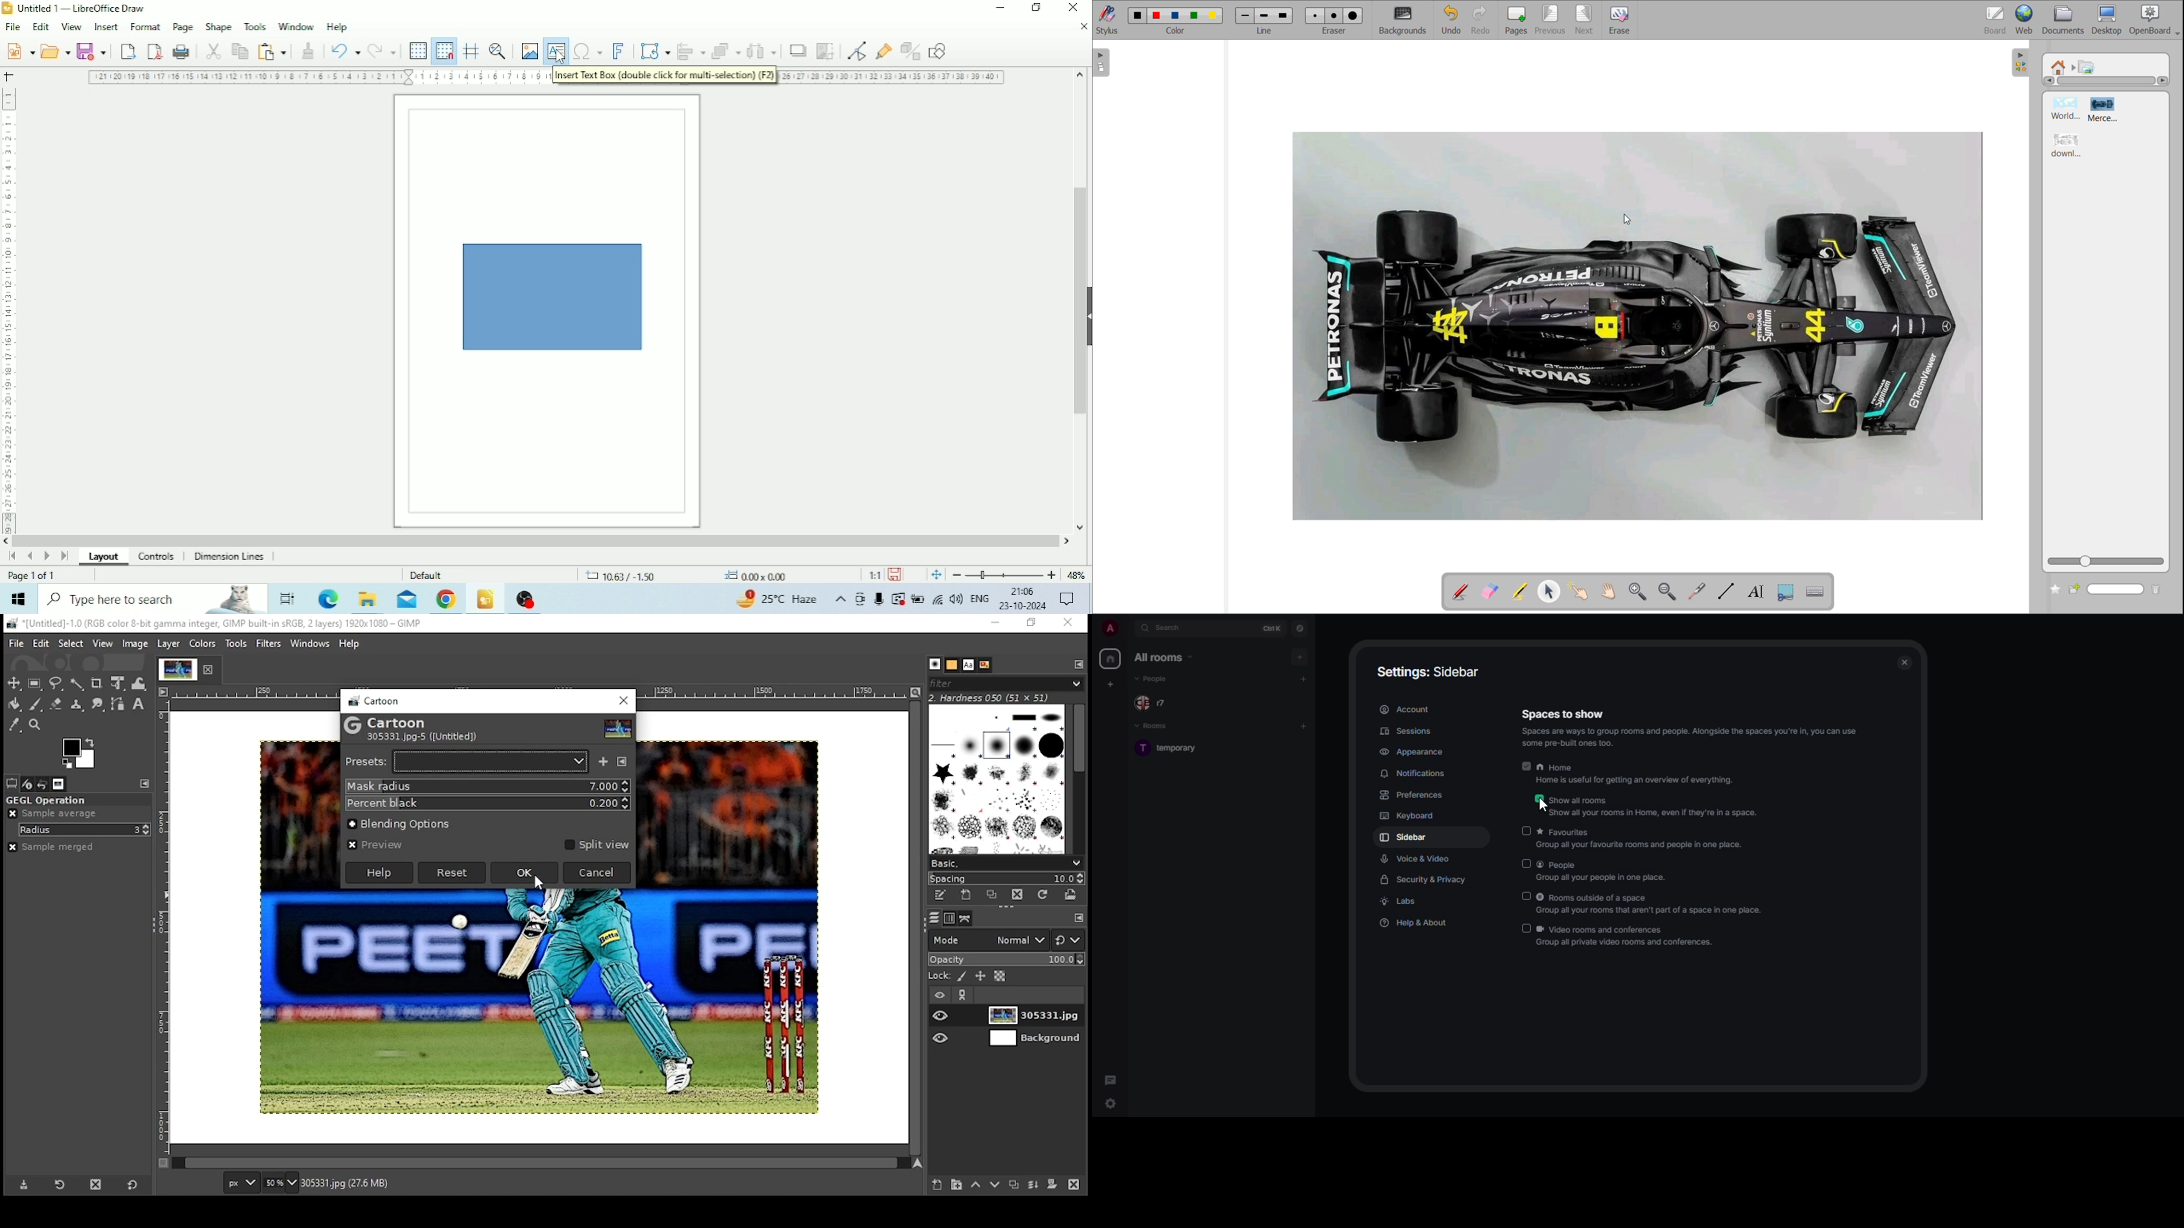 The image size is (2184, 1232). Describe the element at coordinates (898, 599) in the screenshot. I see `Warning` at that location.